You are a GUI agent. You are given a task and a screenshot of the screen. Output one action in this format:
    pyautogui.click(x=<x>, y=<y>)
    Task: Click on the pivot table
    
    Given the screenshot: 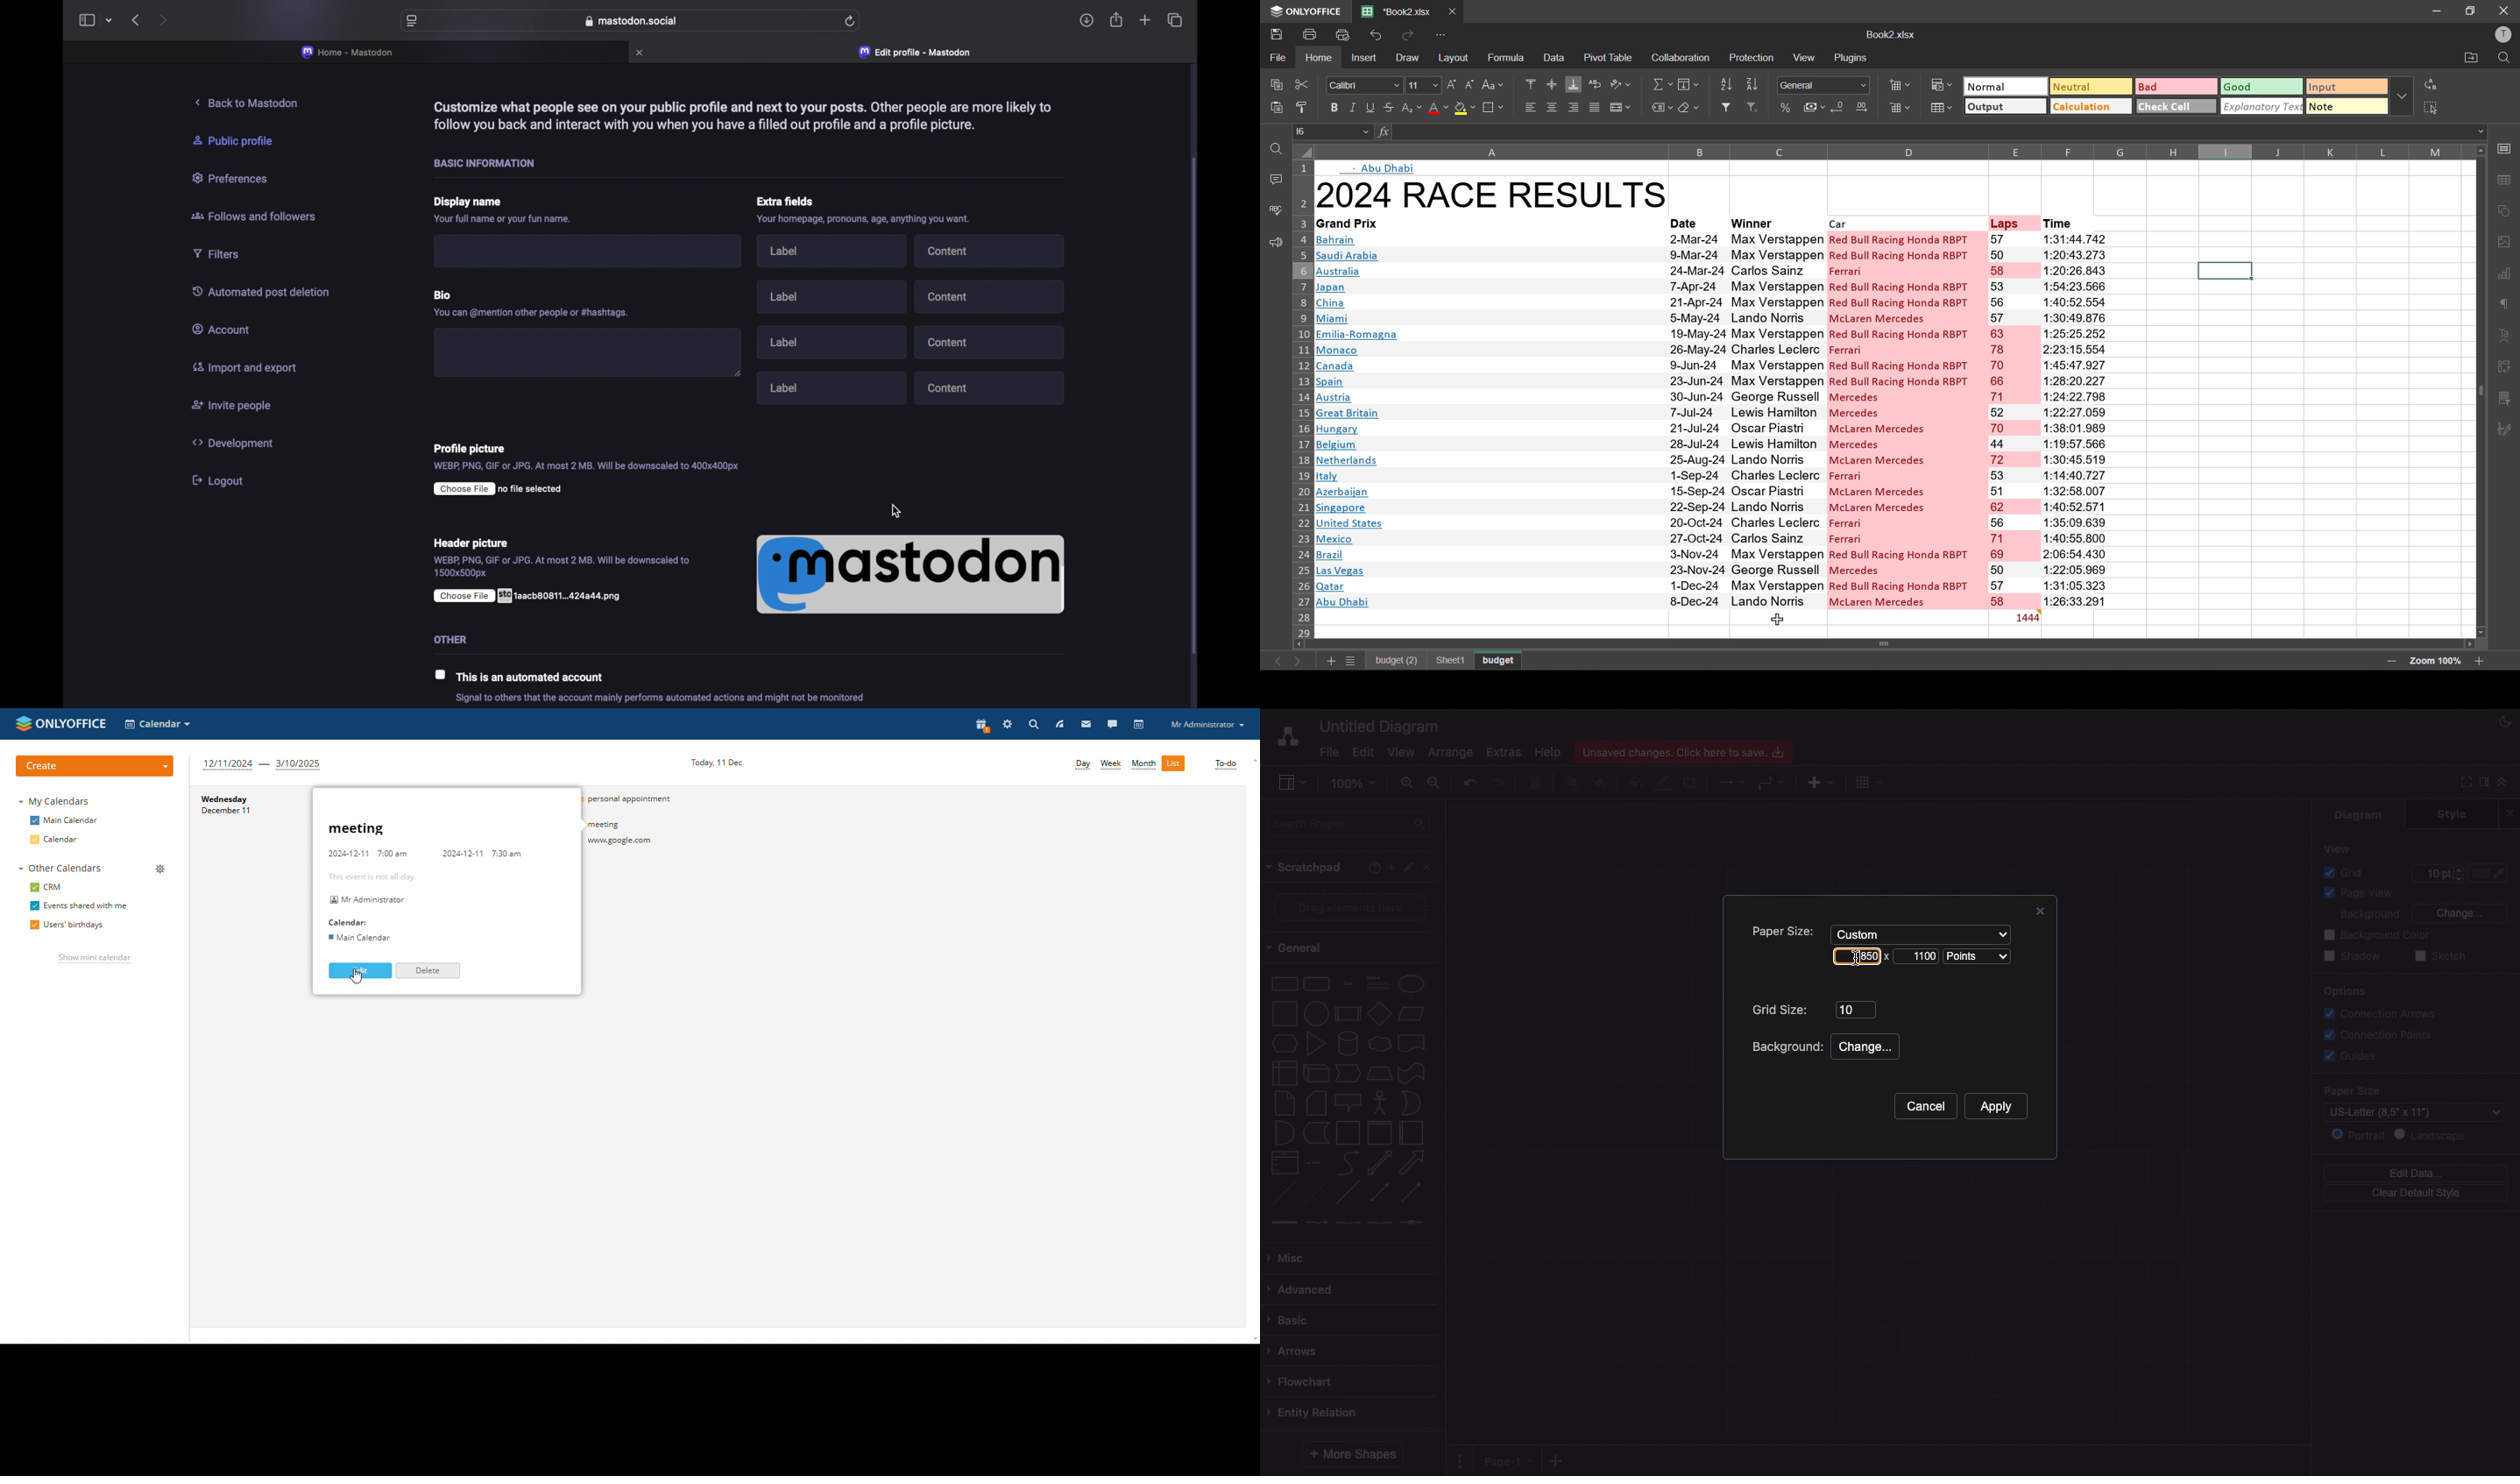 What is the action you would take?
    pyautogui.click(x=1610, y=56)
    